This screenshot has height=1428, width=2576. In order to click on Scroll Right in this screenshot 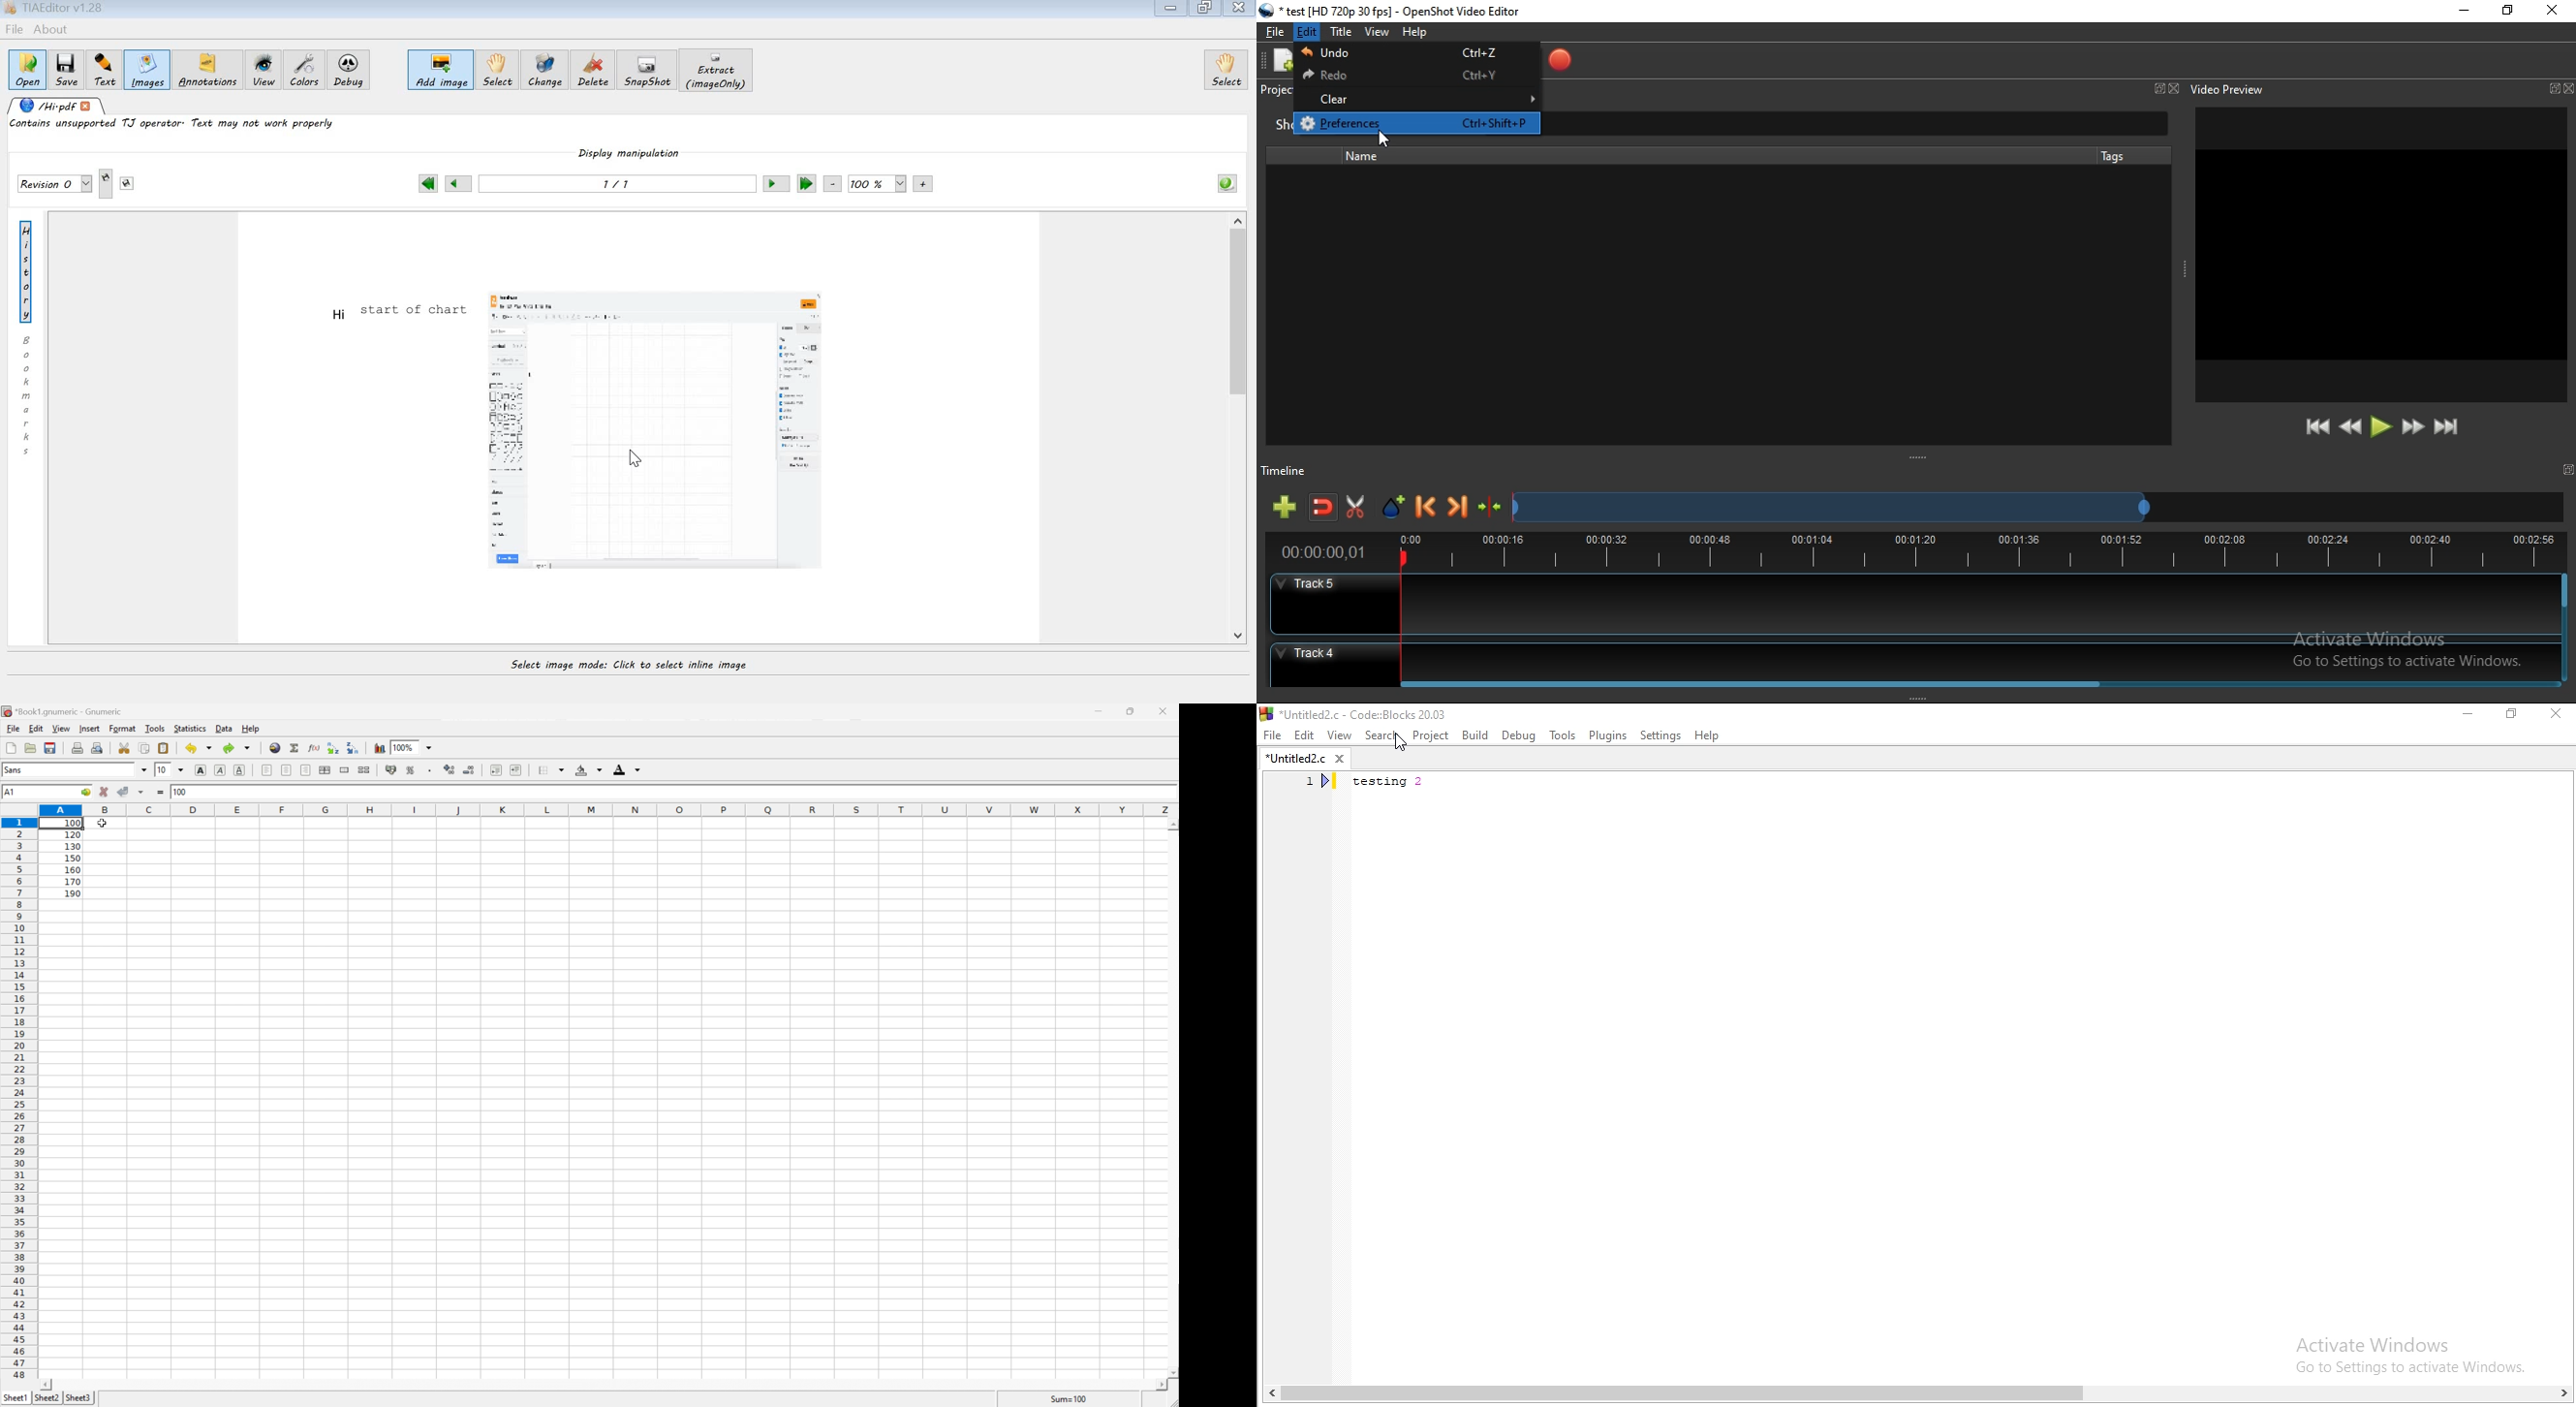, I will do `click(1157, 1383)`.